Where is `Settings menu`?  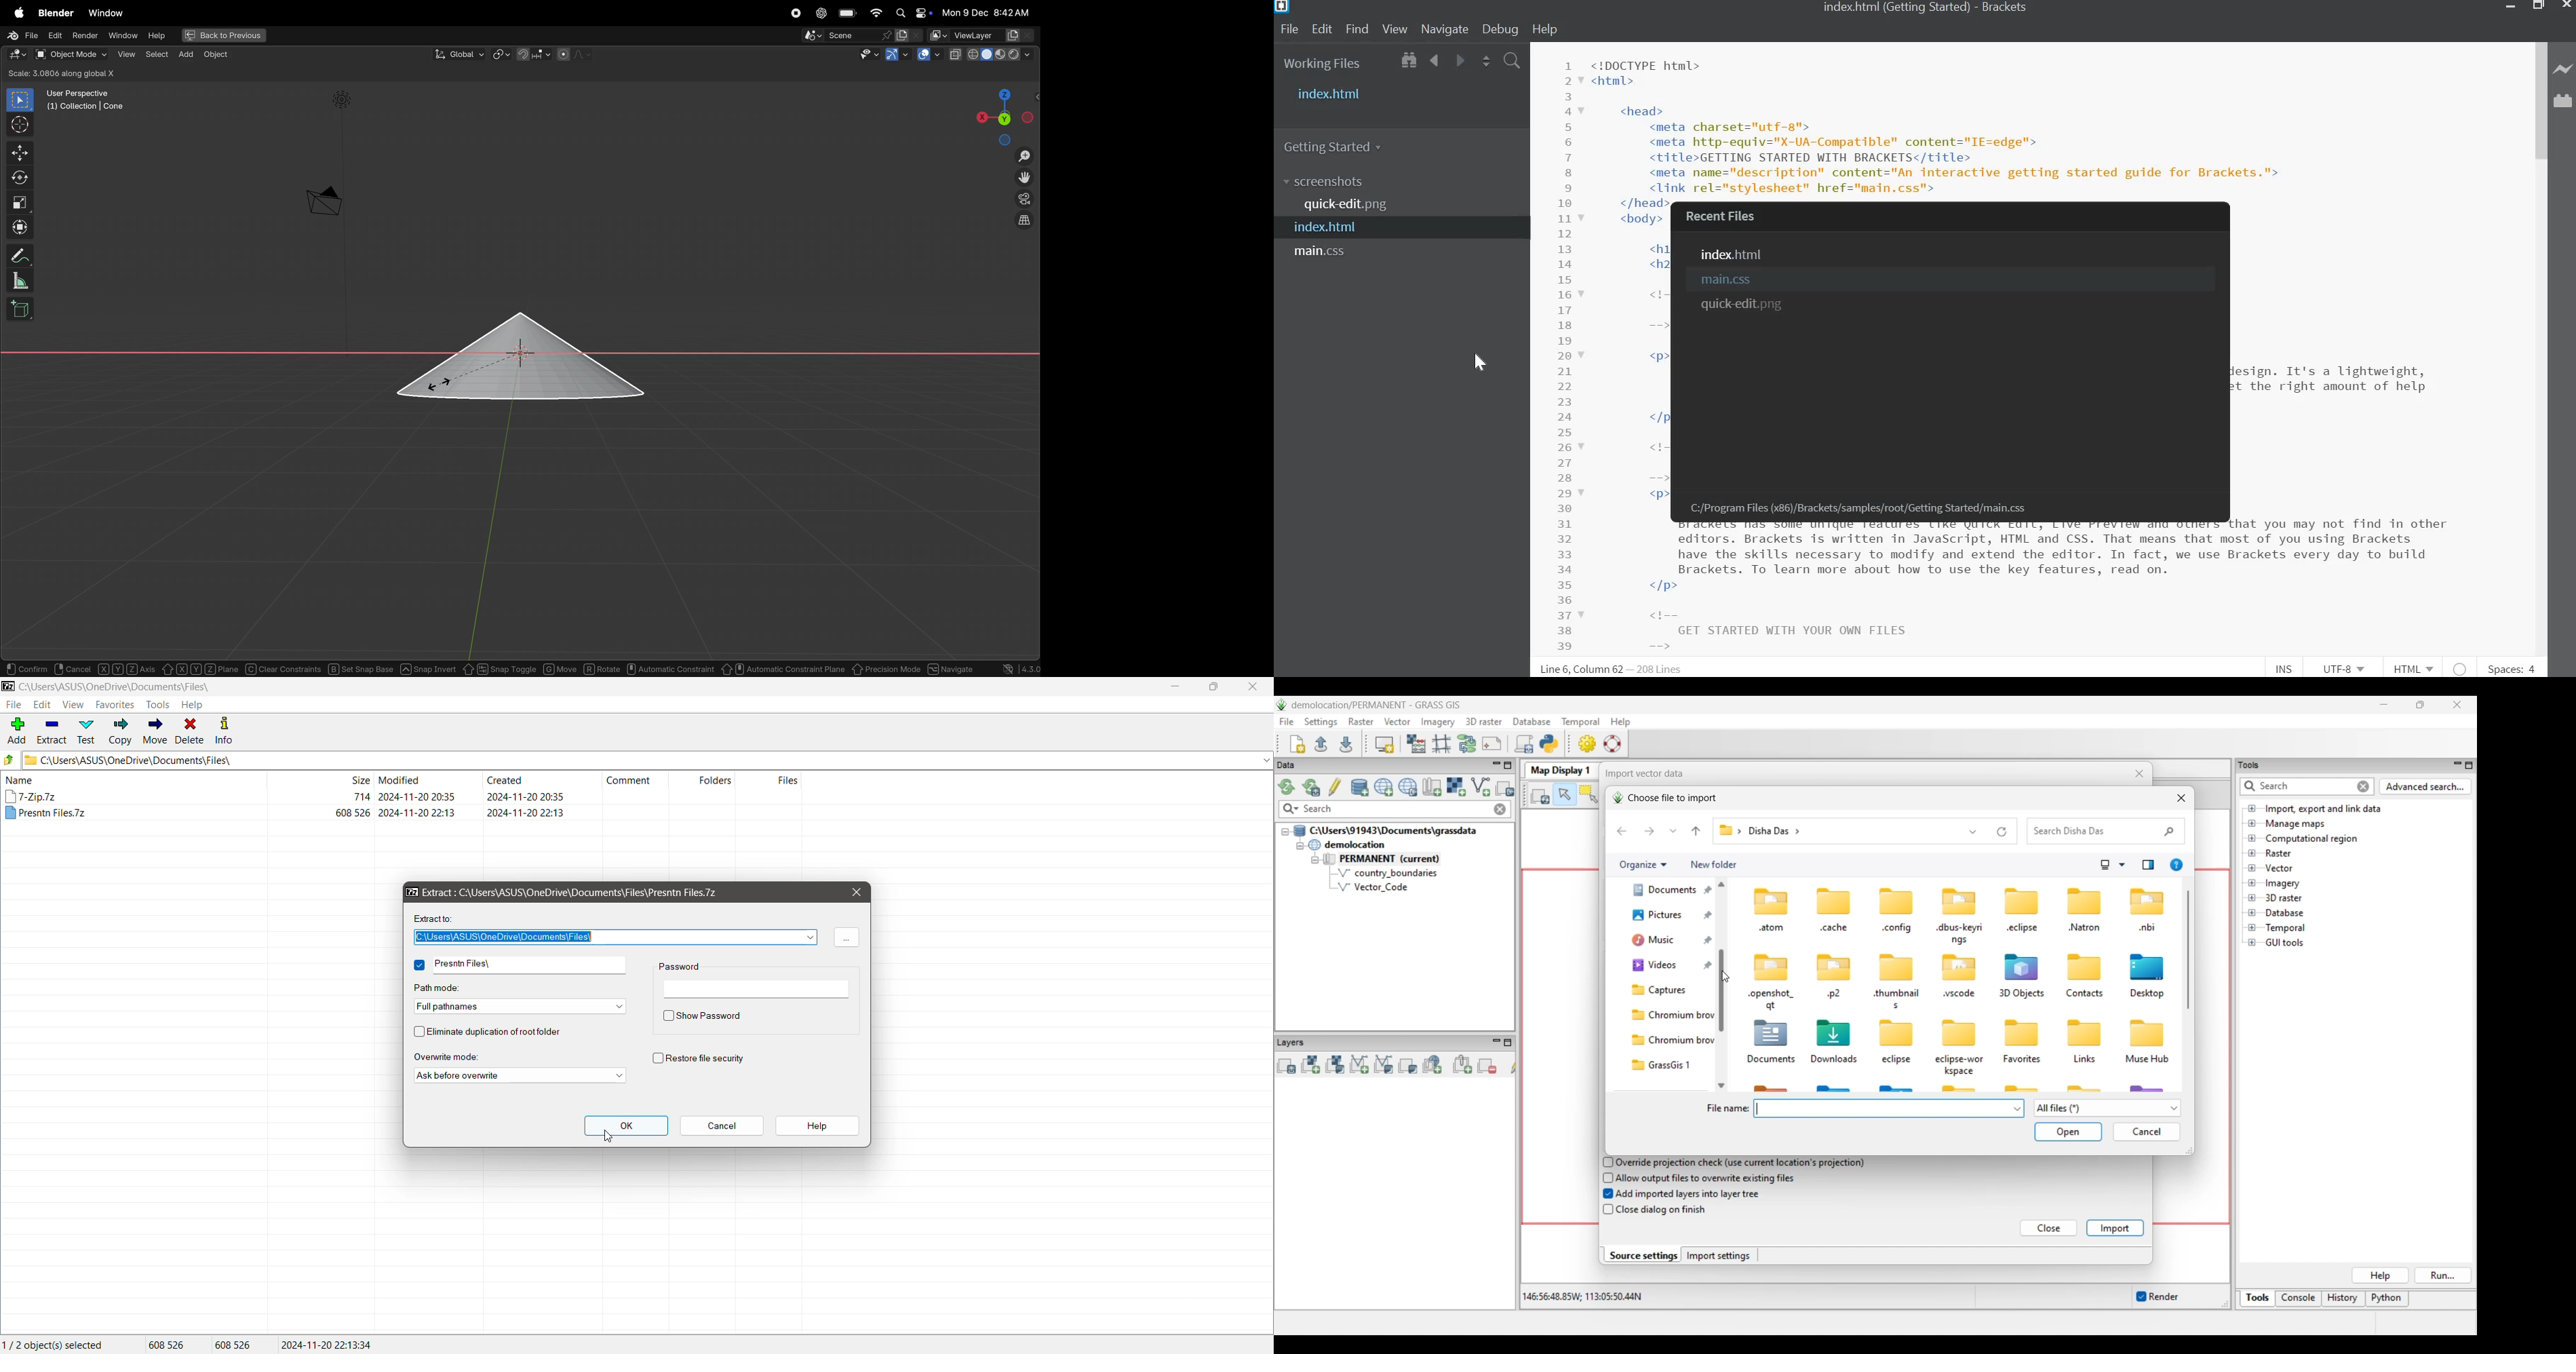 Settings menu is located at coordinates (1321, 722).